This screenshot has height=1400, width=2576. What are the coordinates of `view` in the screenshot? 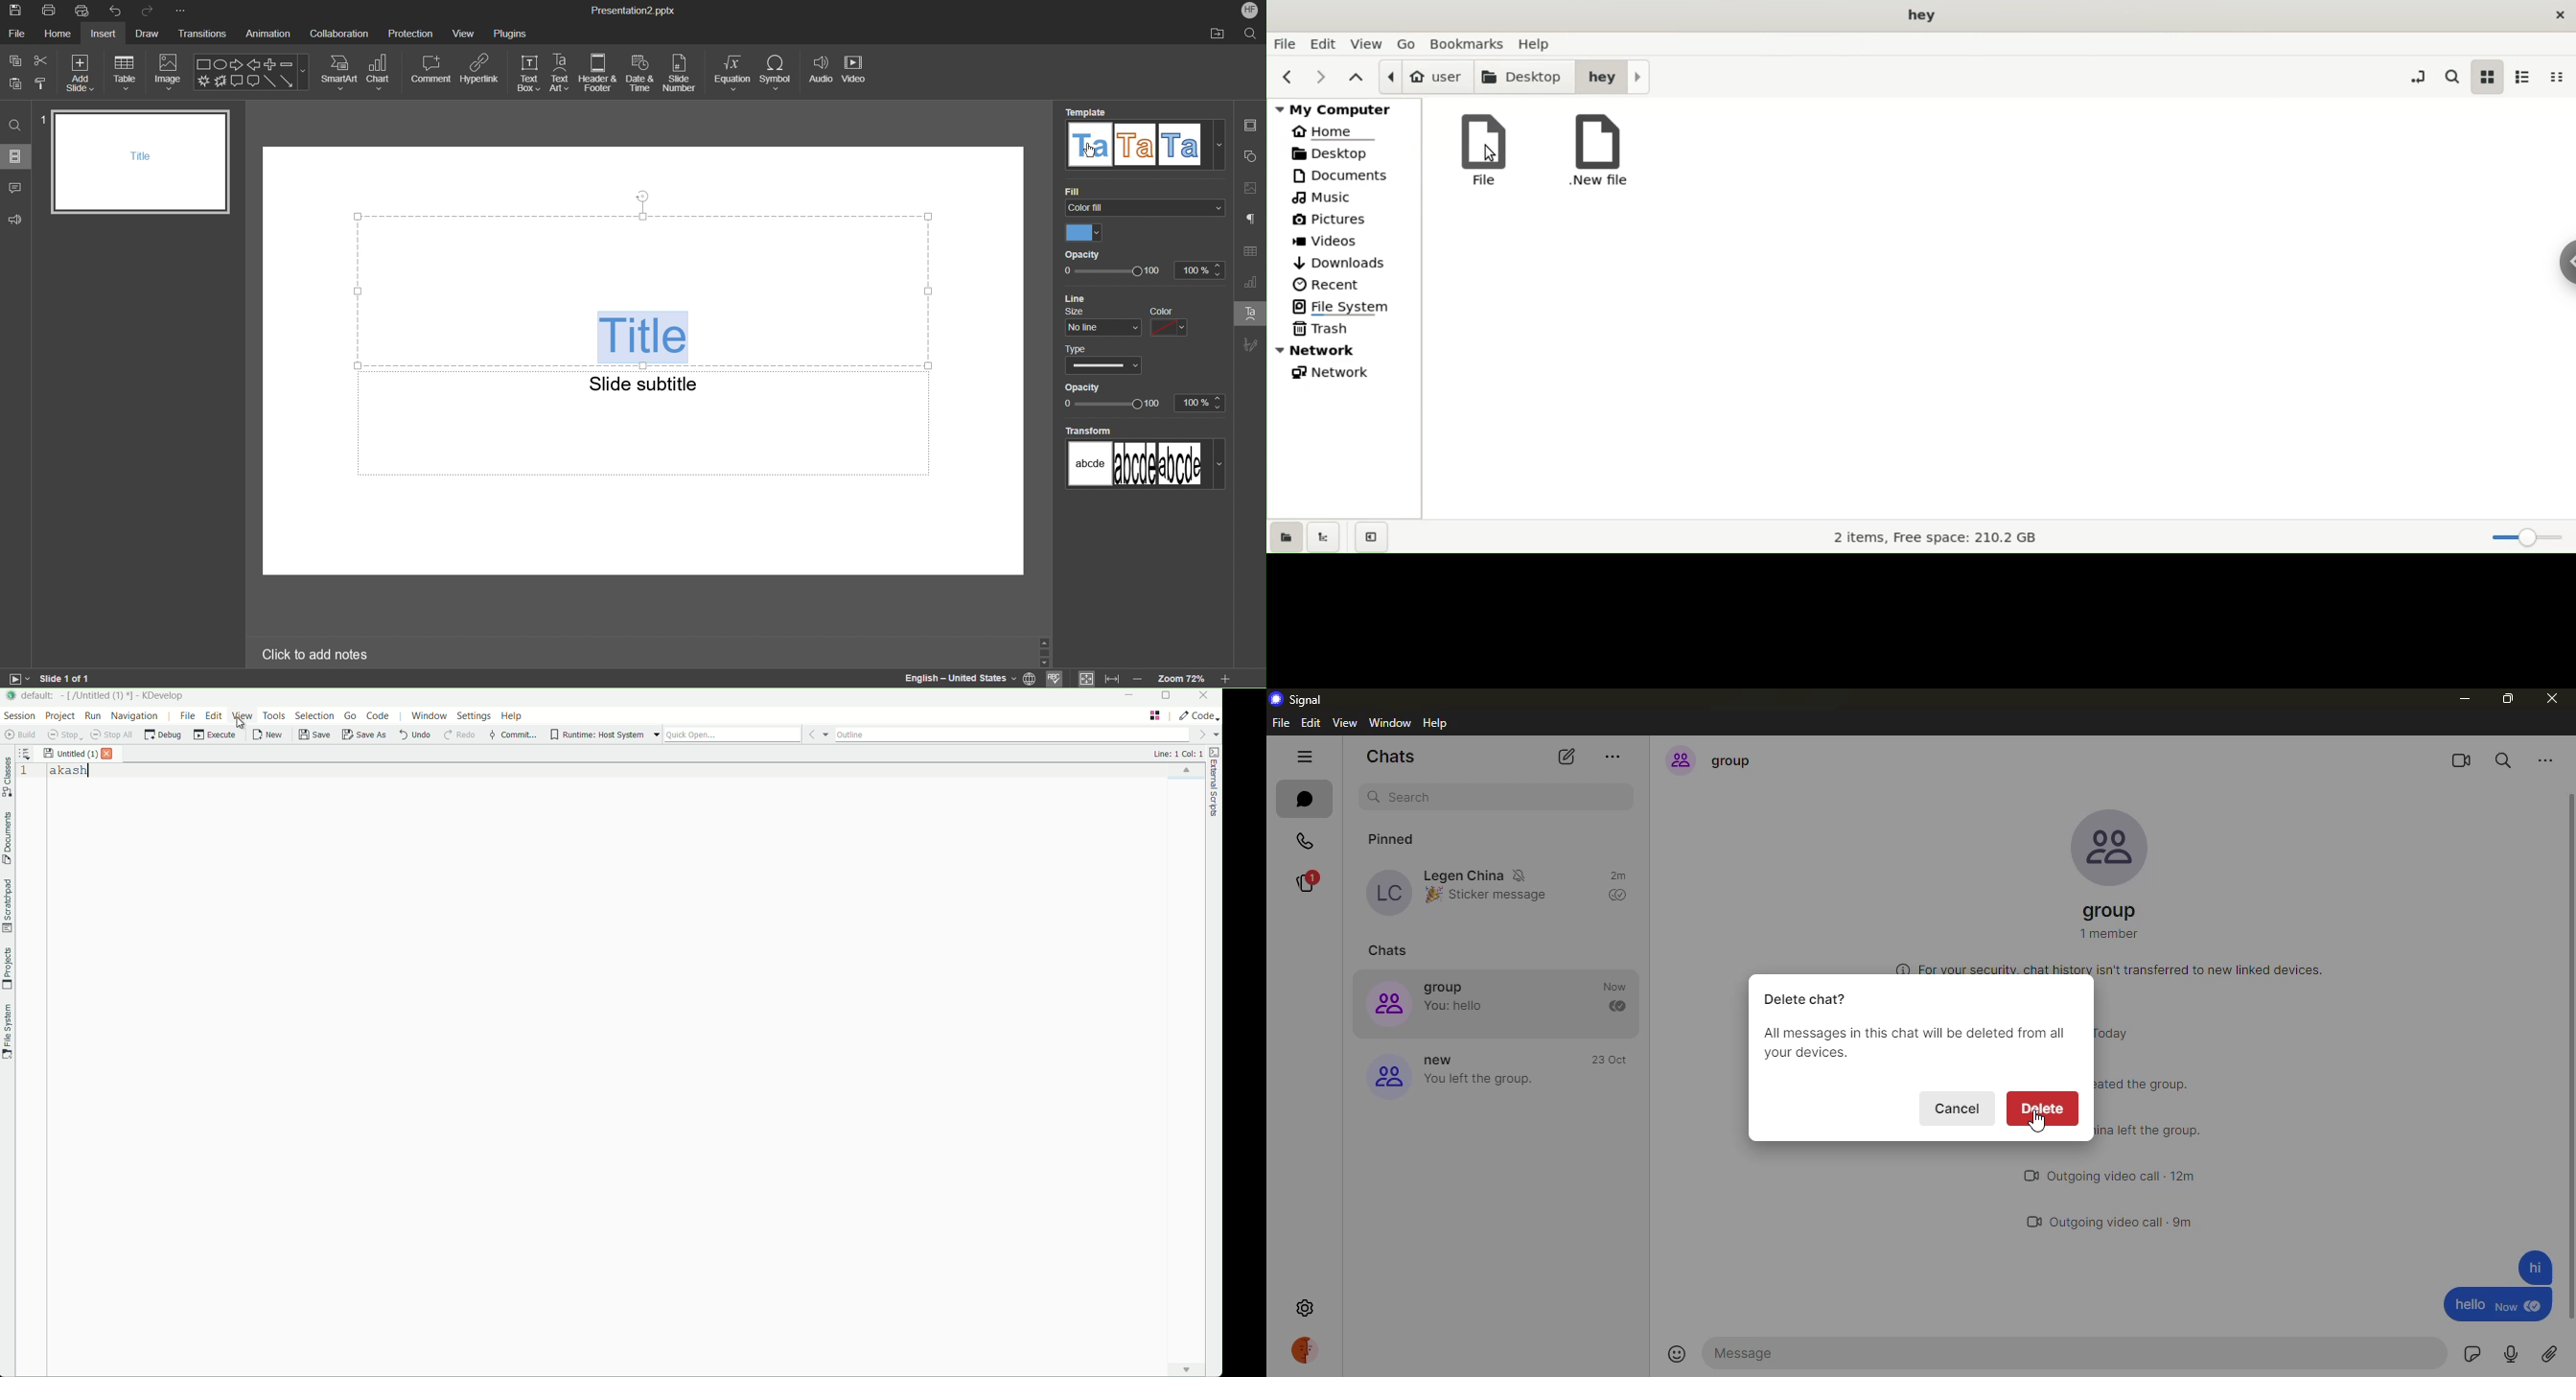 It's located at (1346, 722).